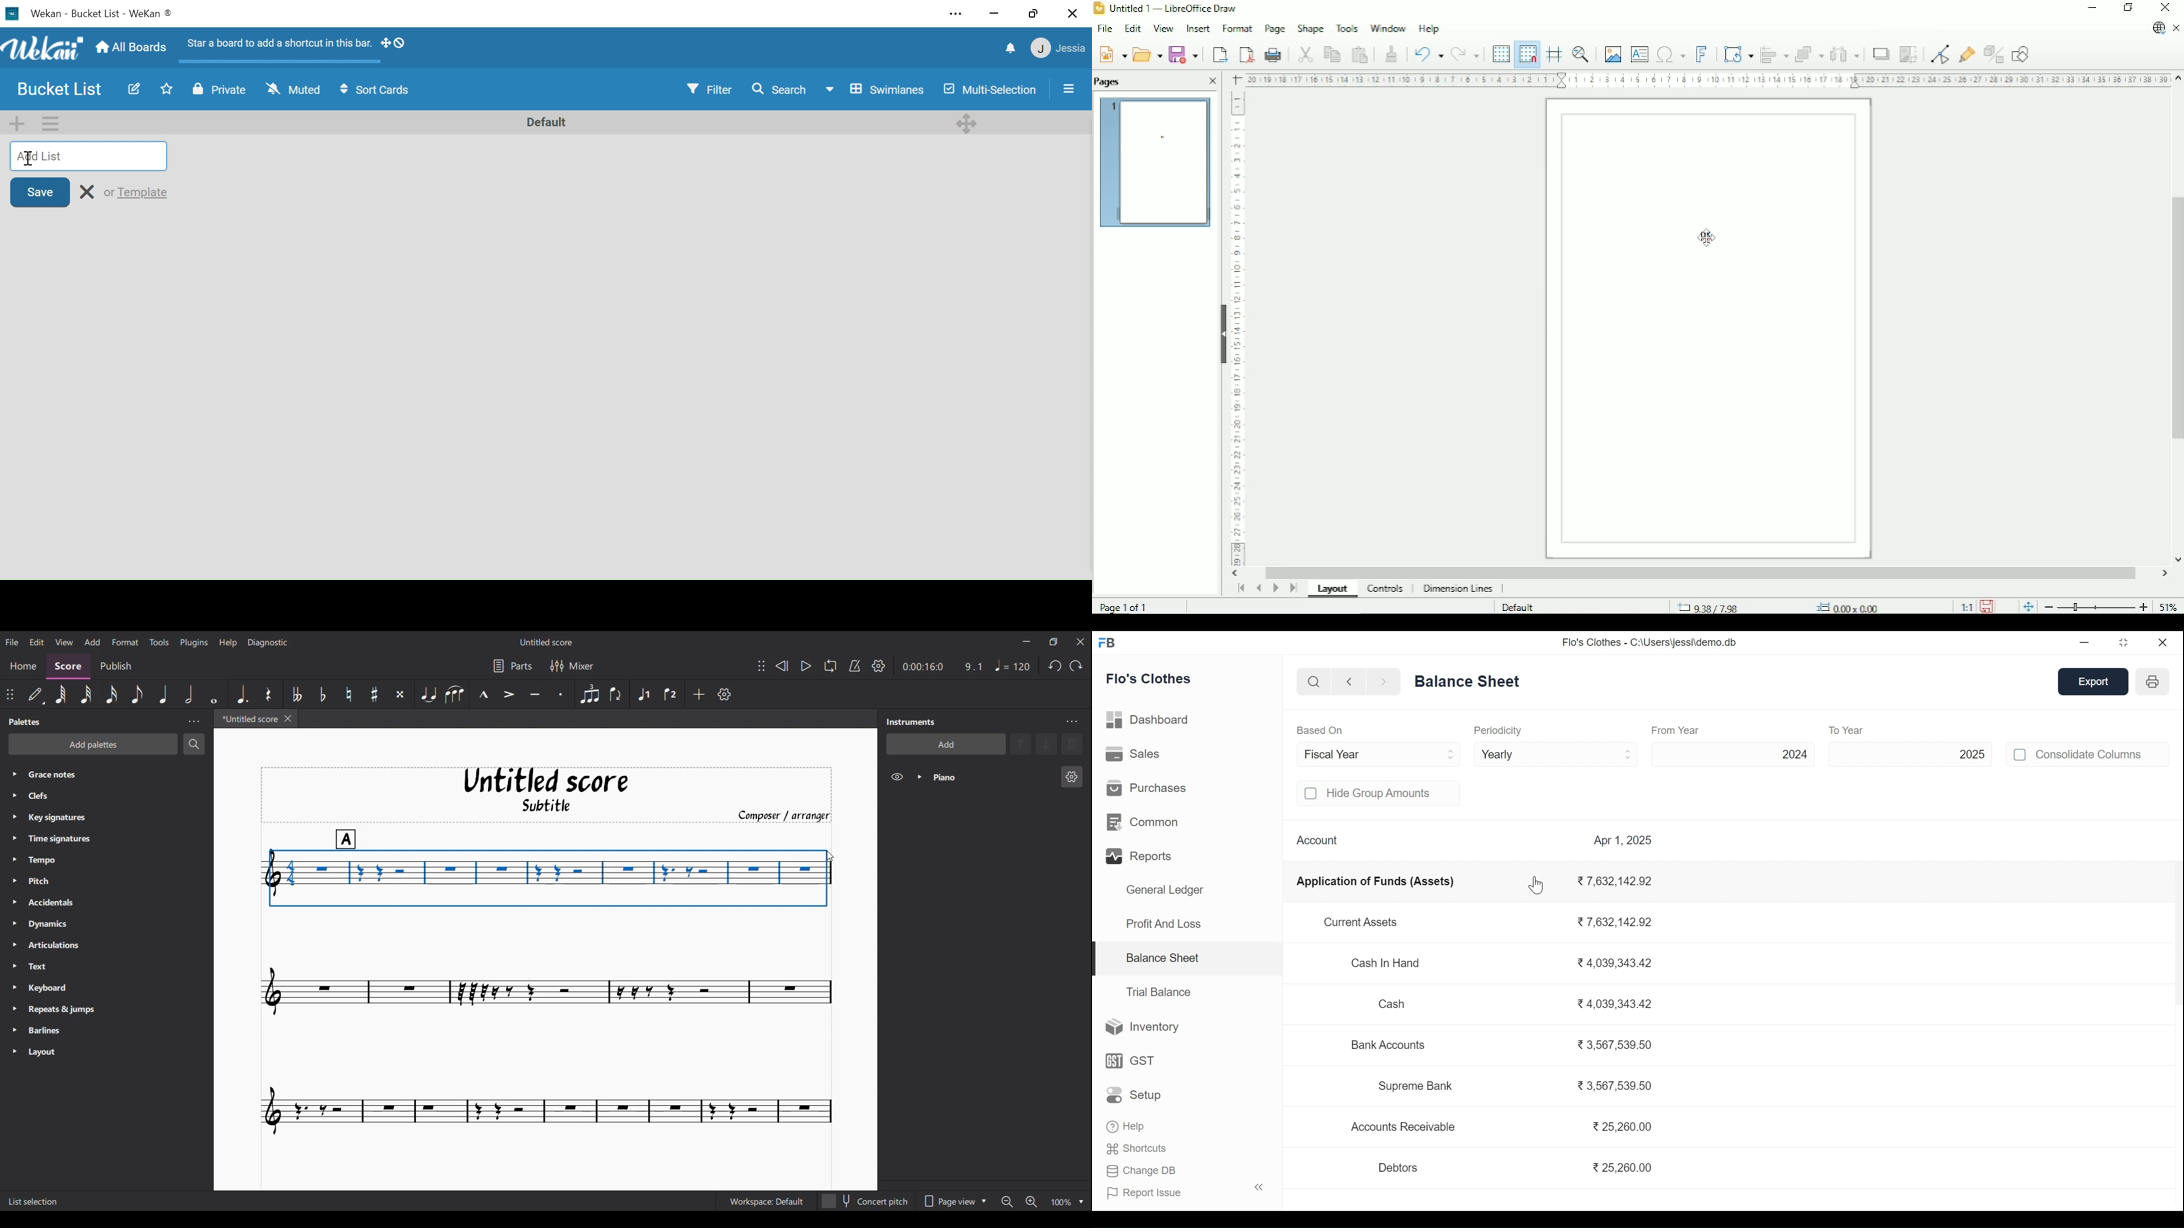 Image resolution: width=2184 pixels, height=1232 pixels. I want to click on Account, so click(1317, 839).